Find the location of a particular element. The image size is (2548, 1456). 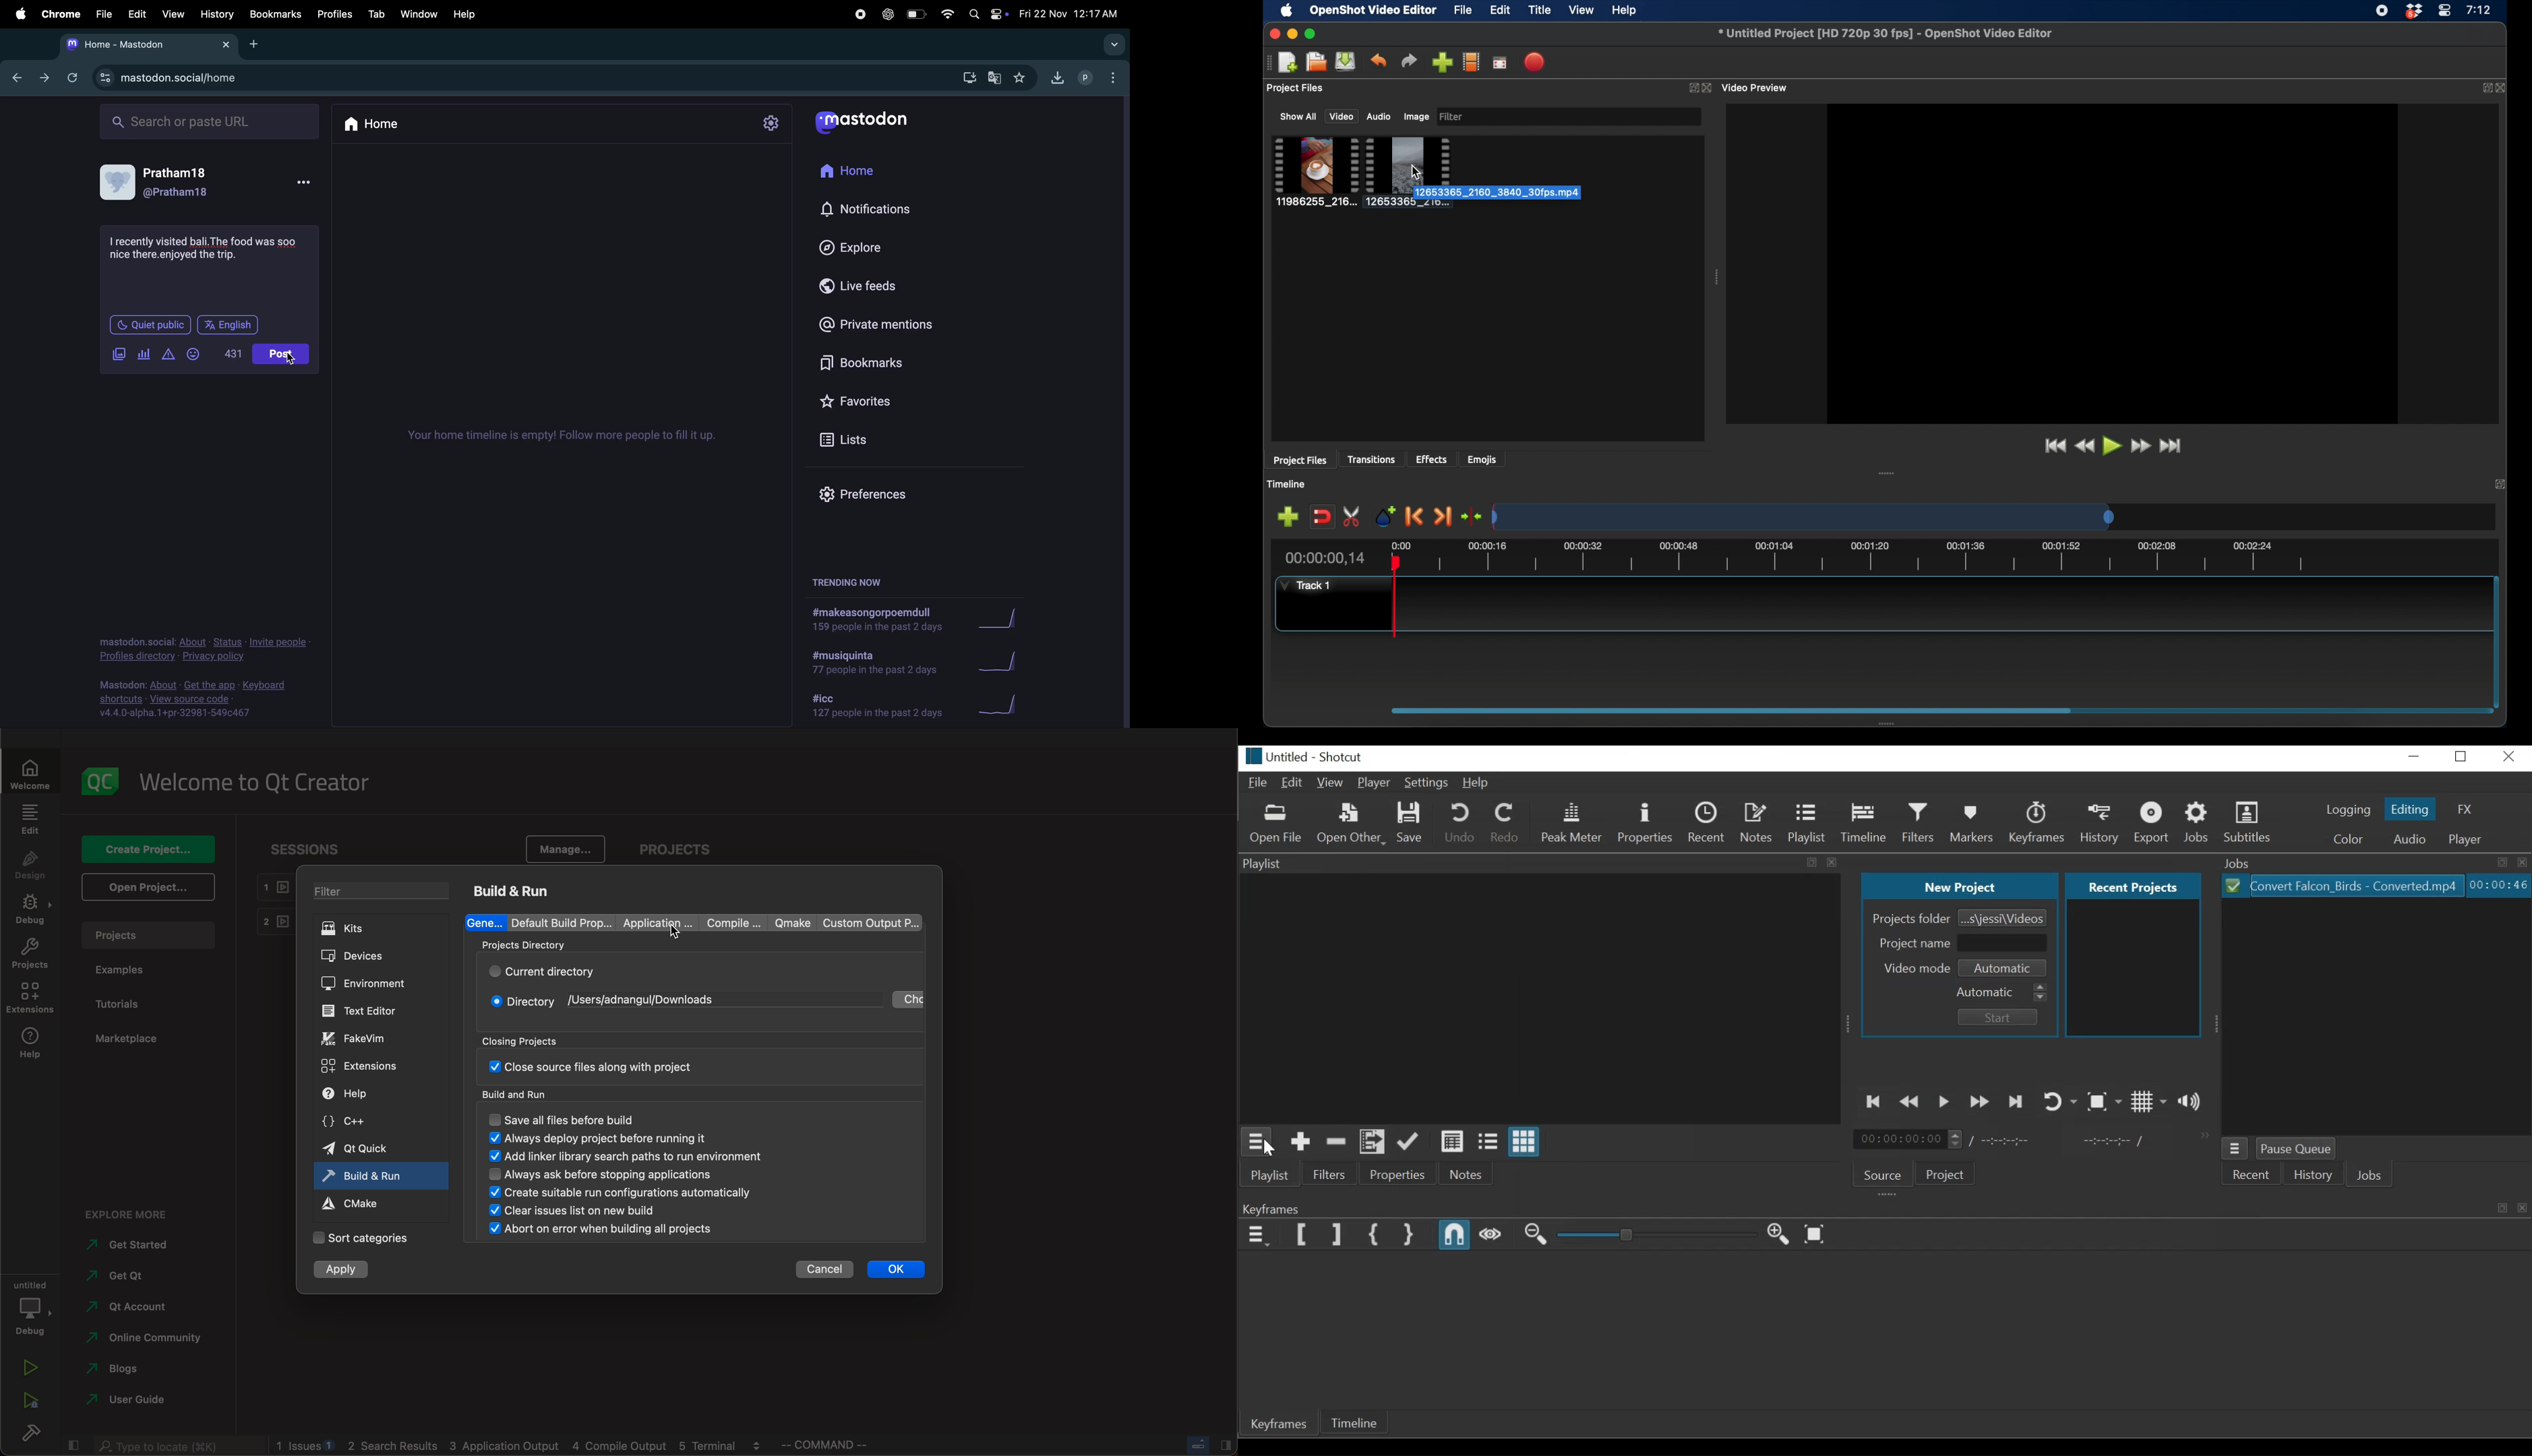

spotlight search is located at coordinates (975, 15).